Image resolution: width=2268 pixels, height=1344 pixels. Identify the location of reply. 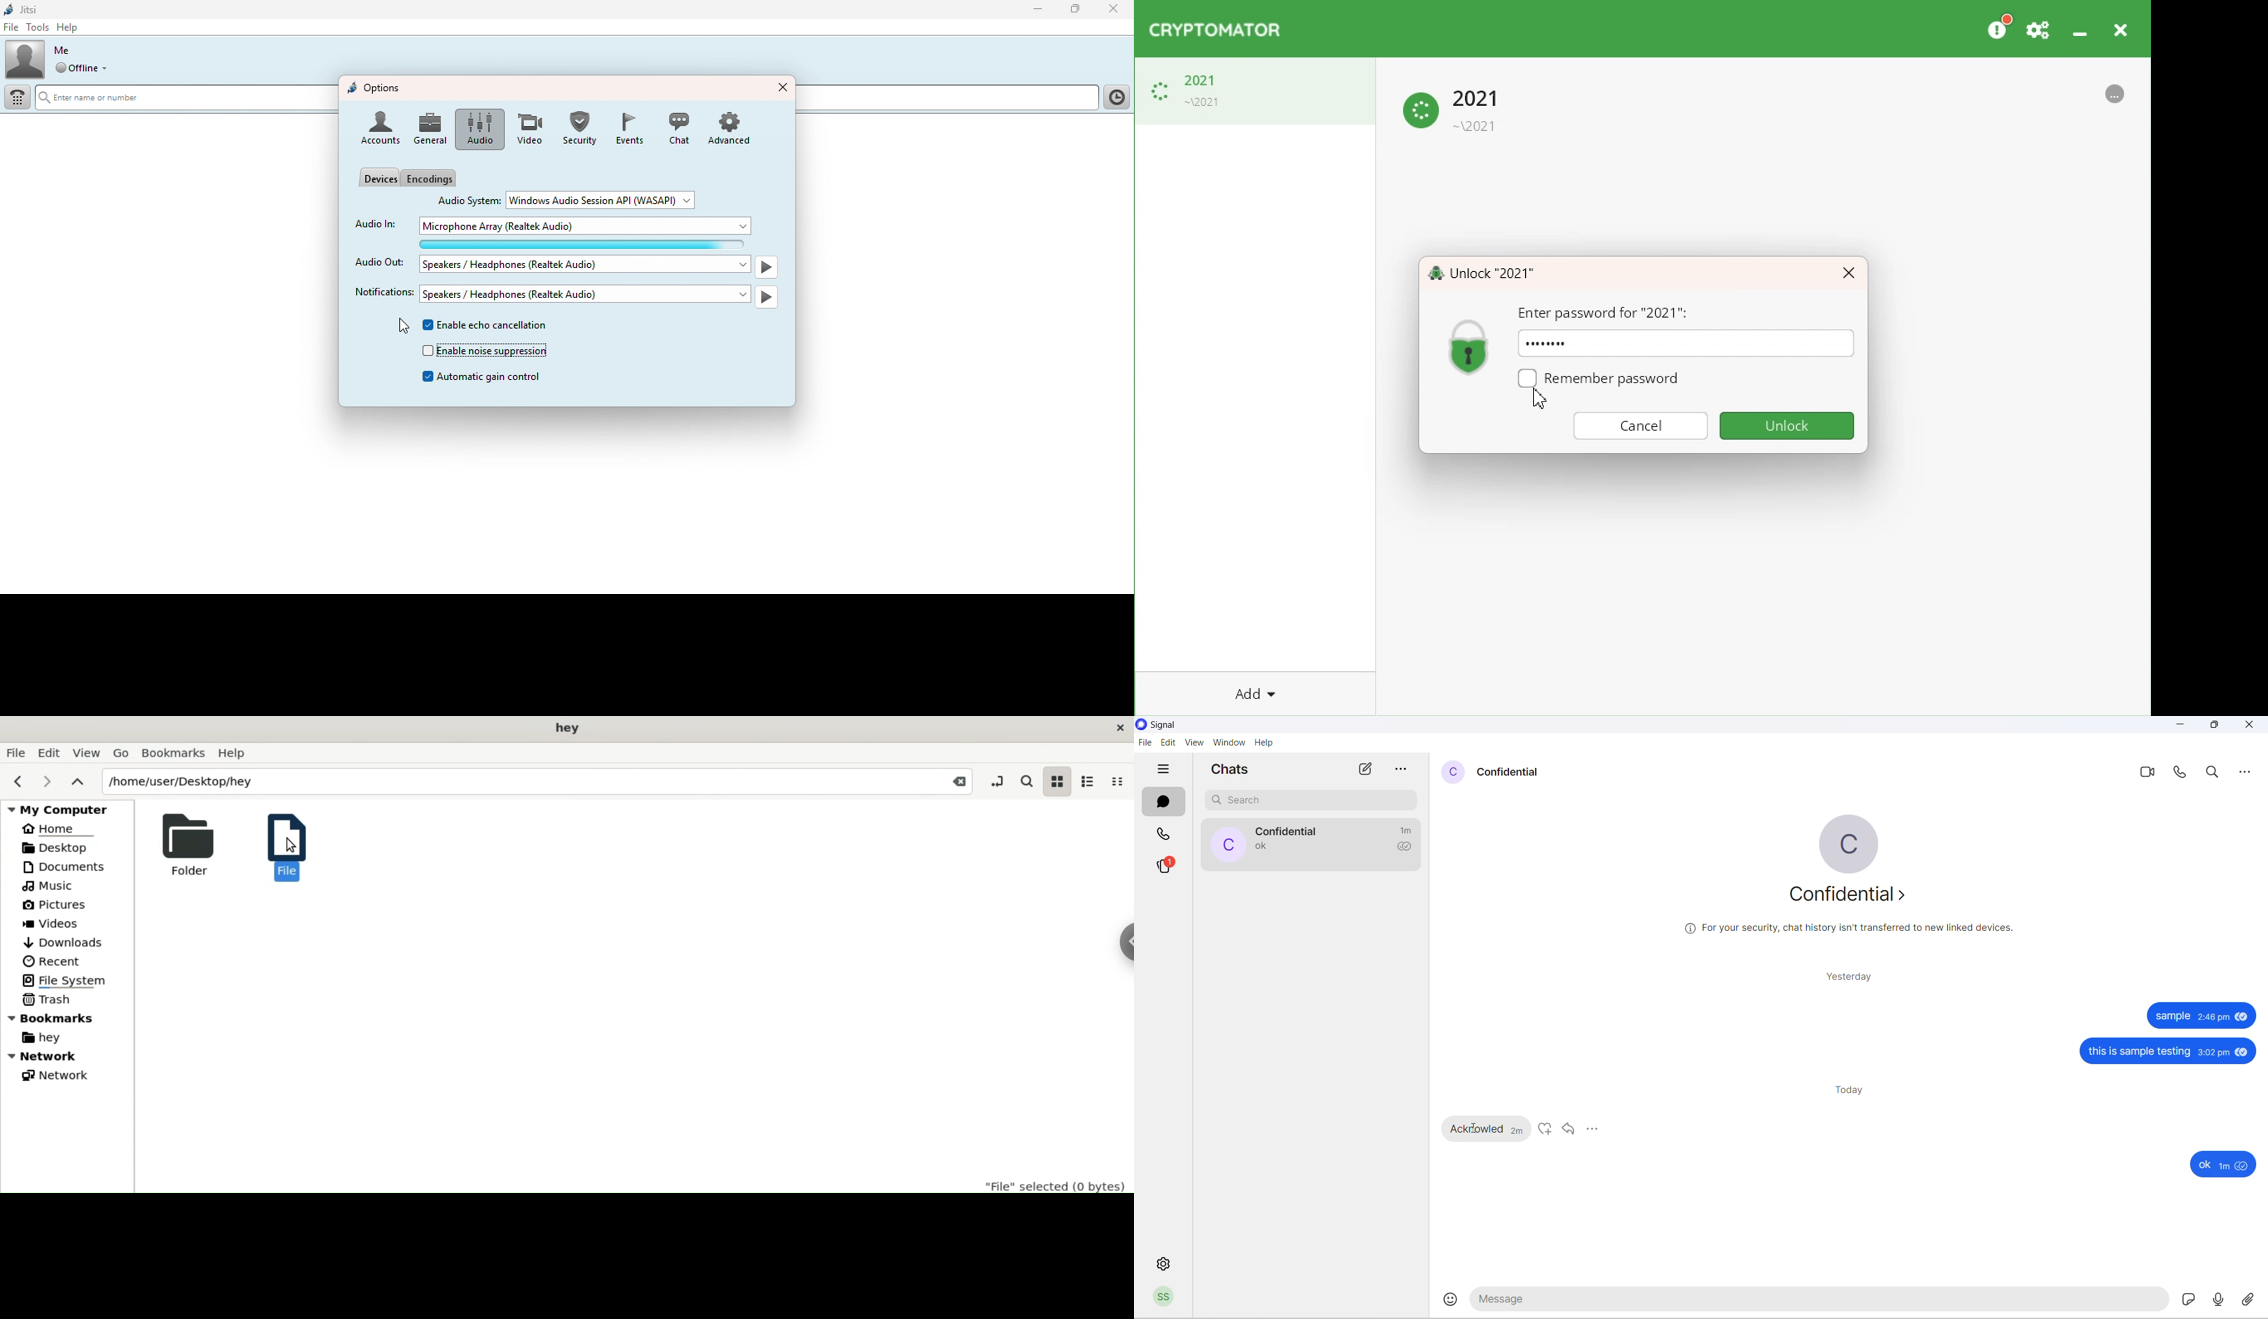
(1569, 1131).